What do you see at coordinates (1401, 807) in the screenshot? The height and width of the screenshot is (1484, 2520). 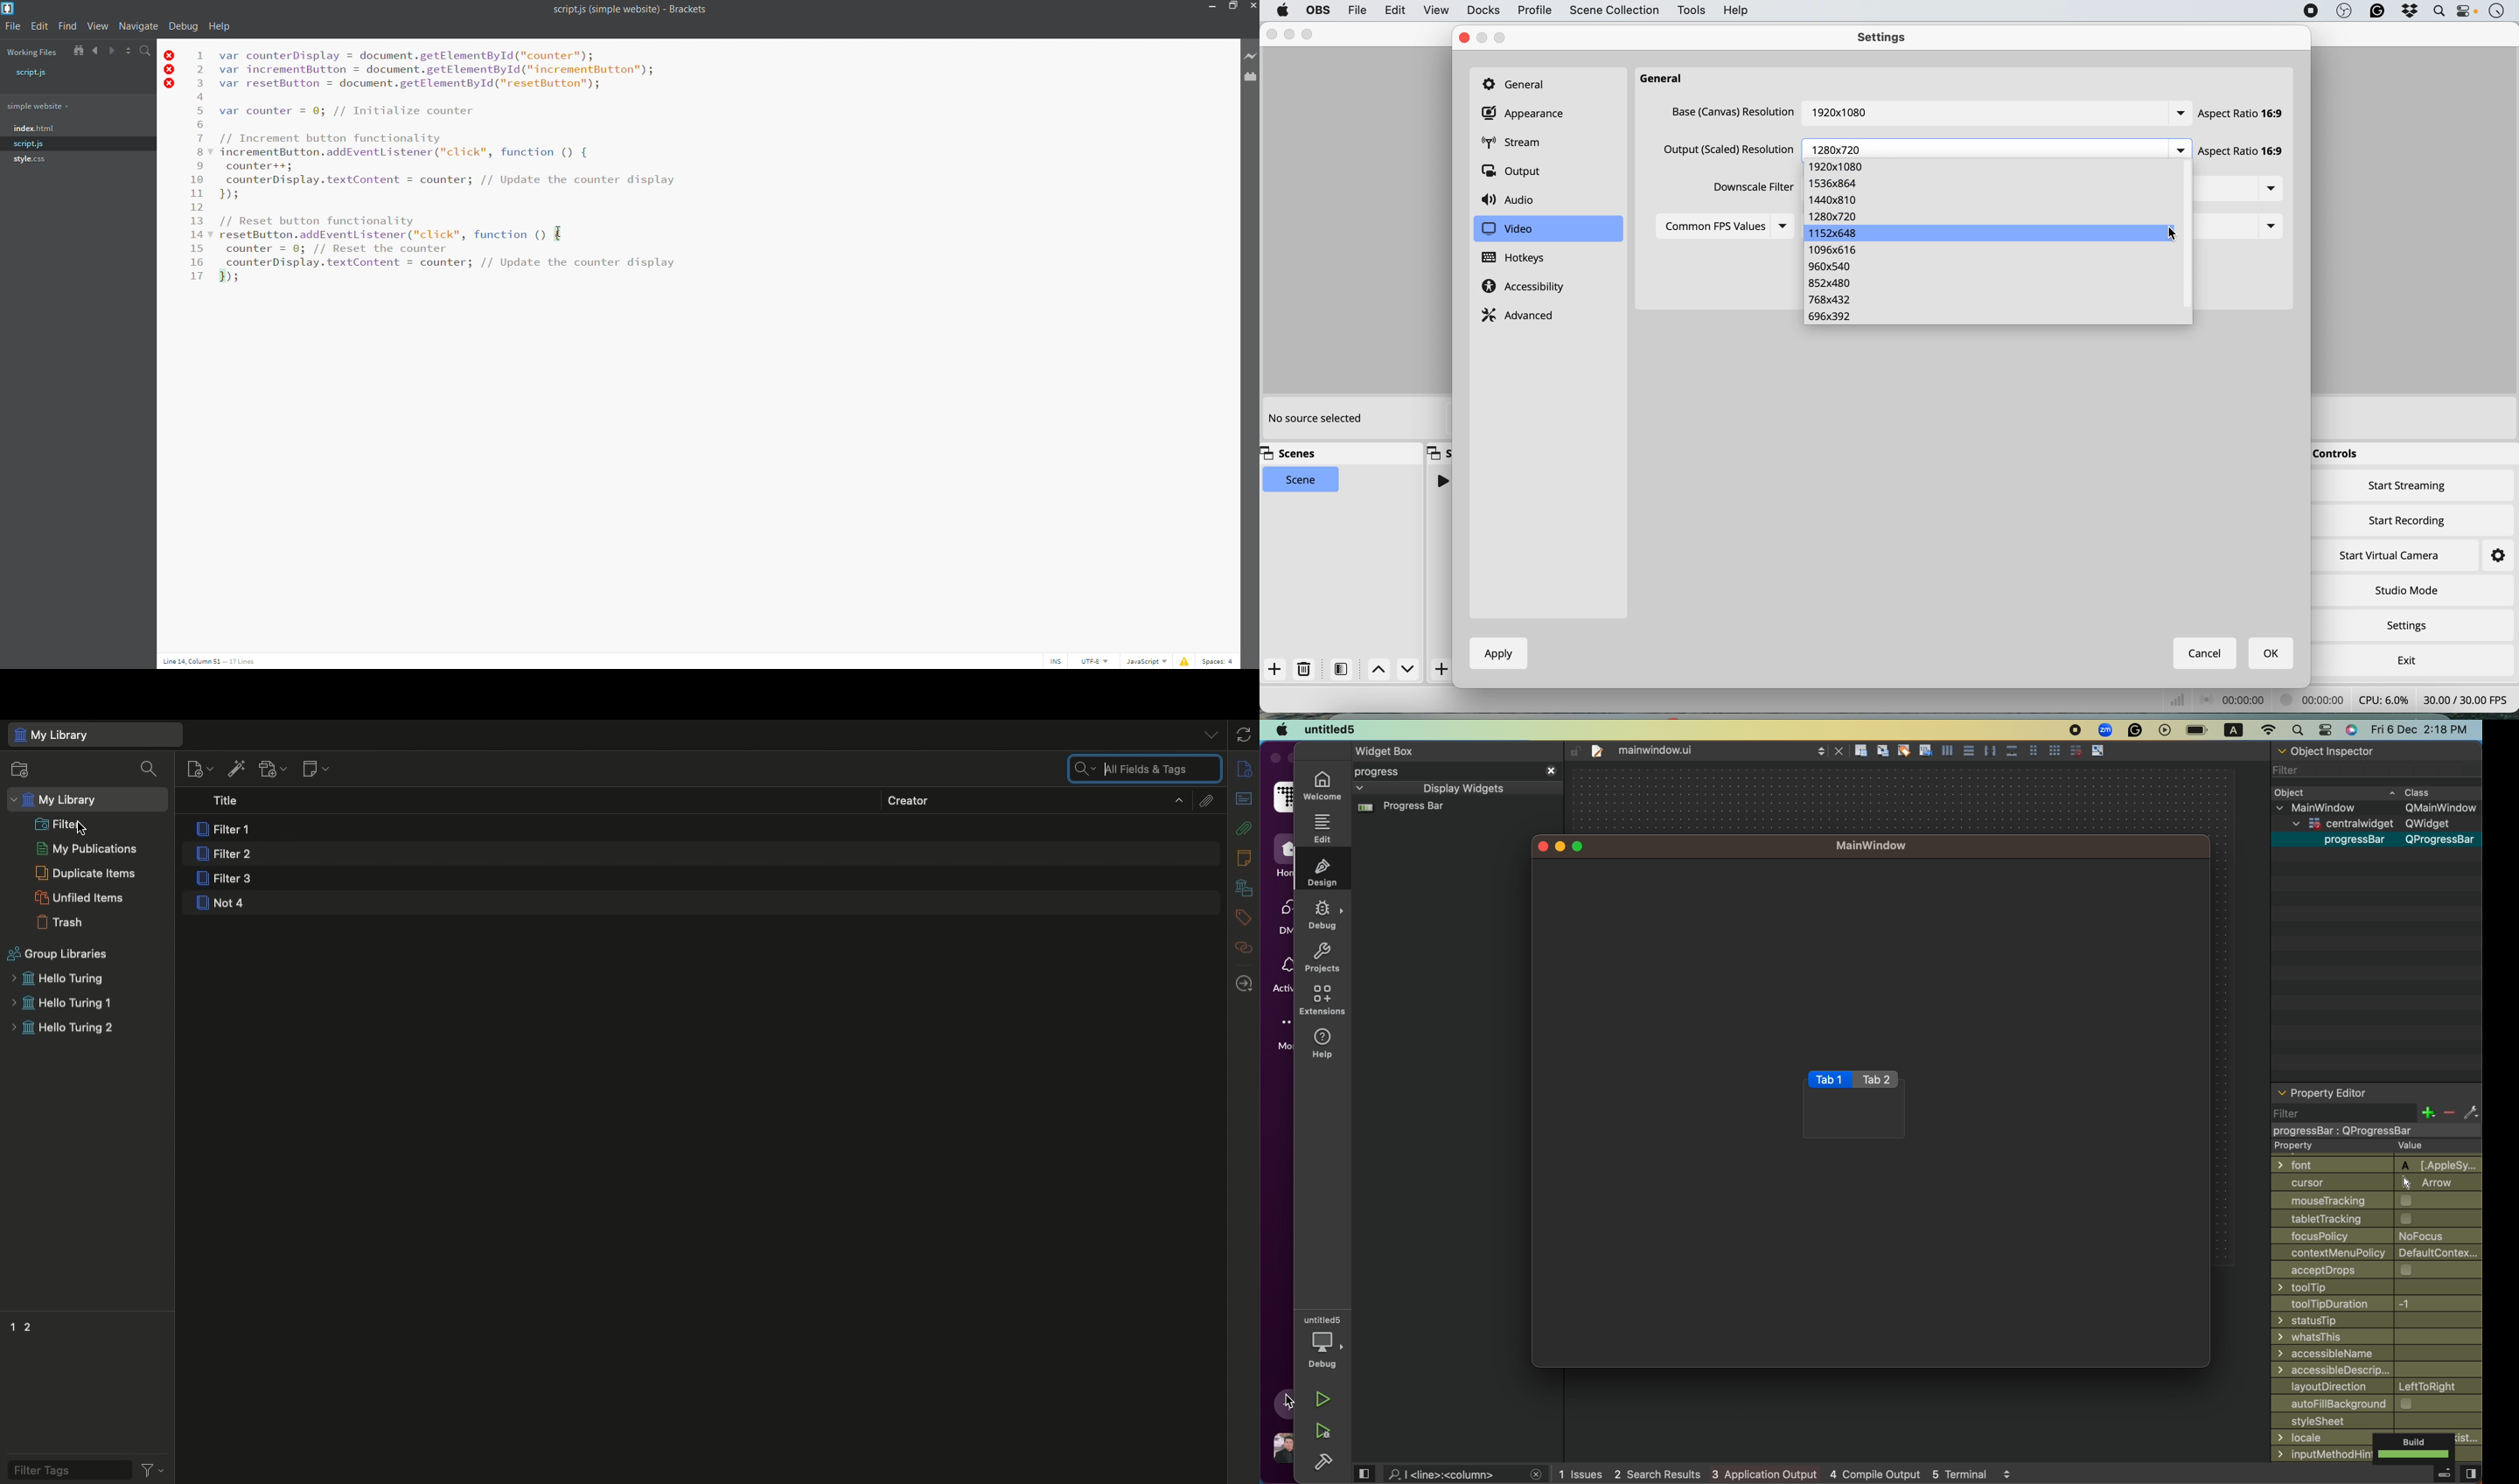 I see `Progress bar` at bounding box center [1401, 807].